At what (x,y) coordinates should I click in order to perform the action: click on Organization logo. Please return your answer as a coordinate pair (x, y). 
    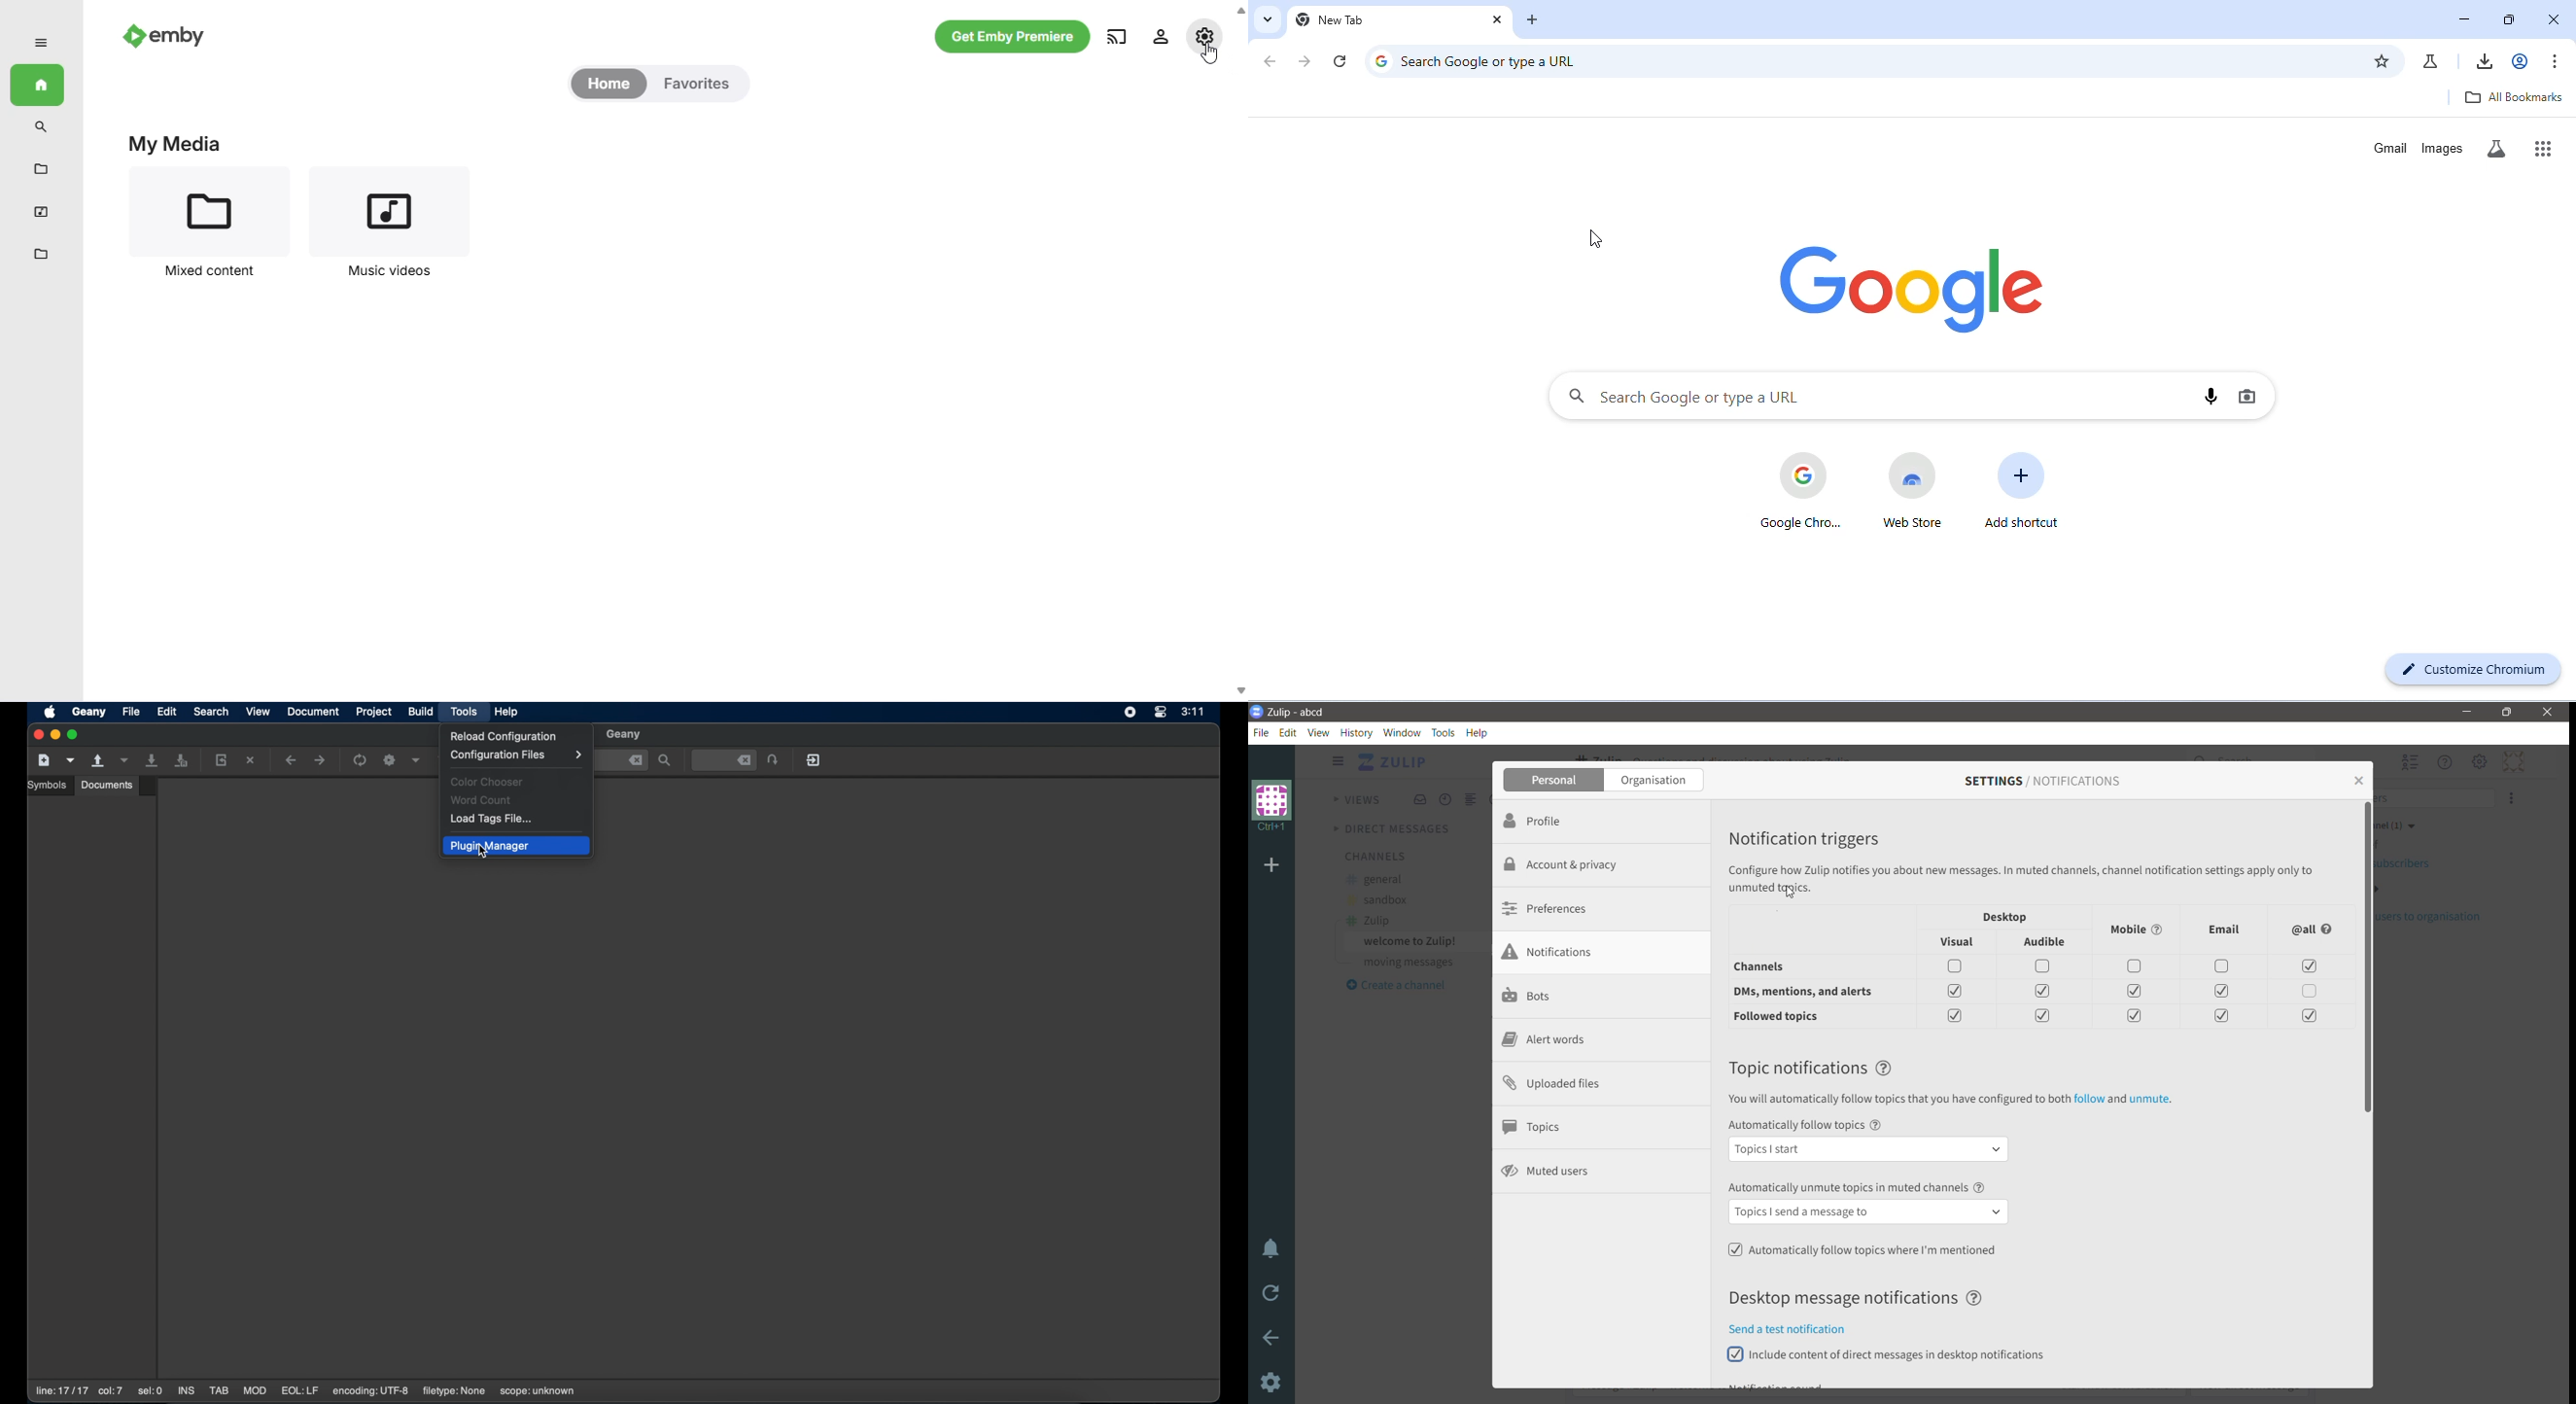
    Looking at the image, I should click on (1272, 806).